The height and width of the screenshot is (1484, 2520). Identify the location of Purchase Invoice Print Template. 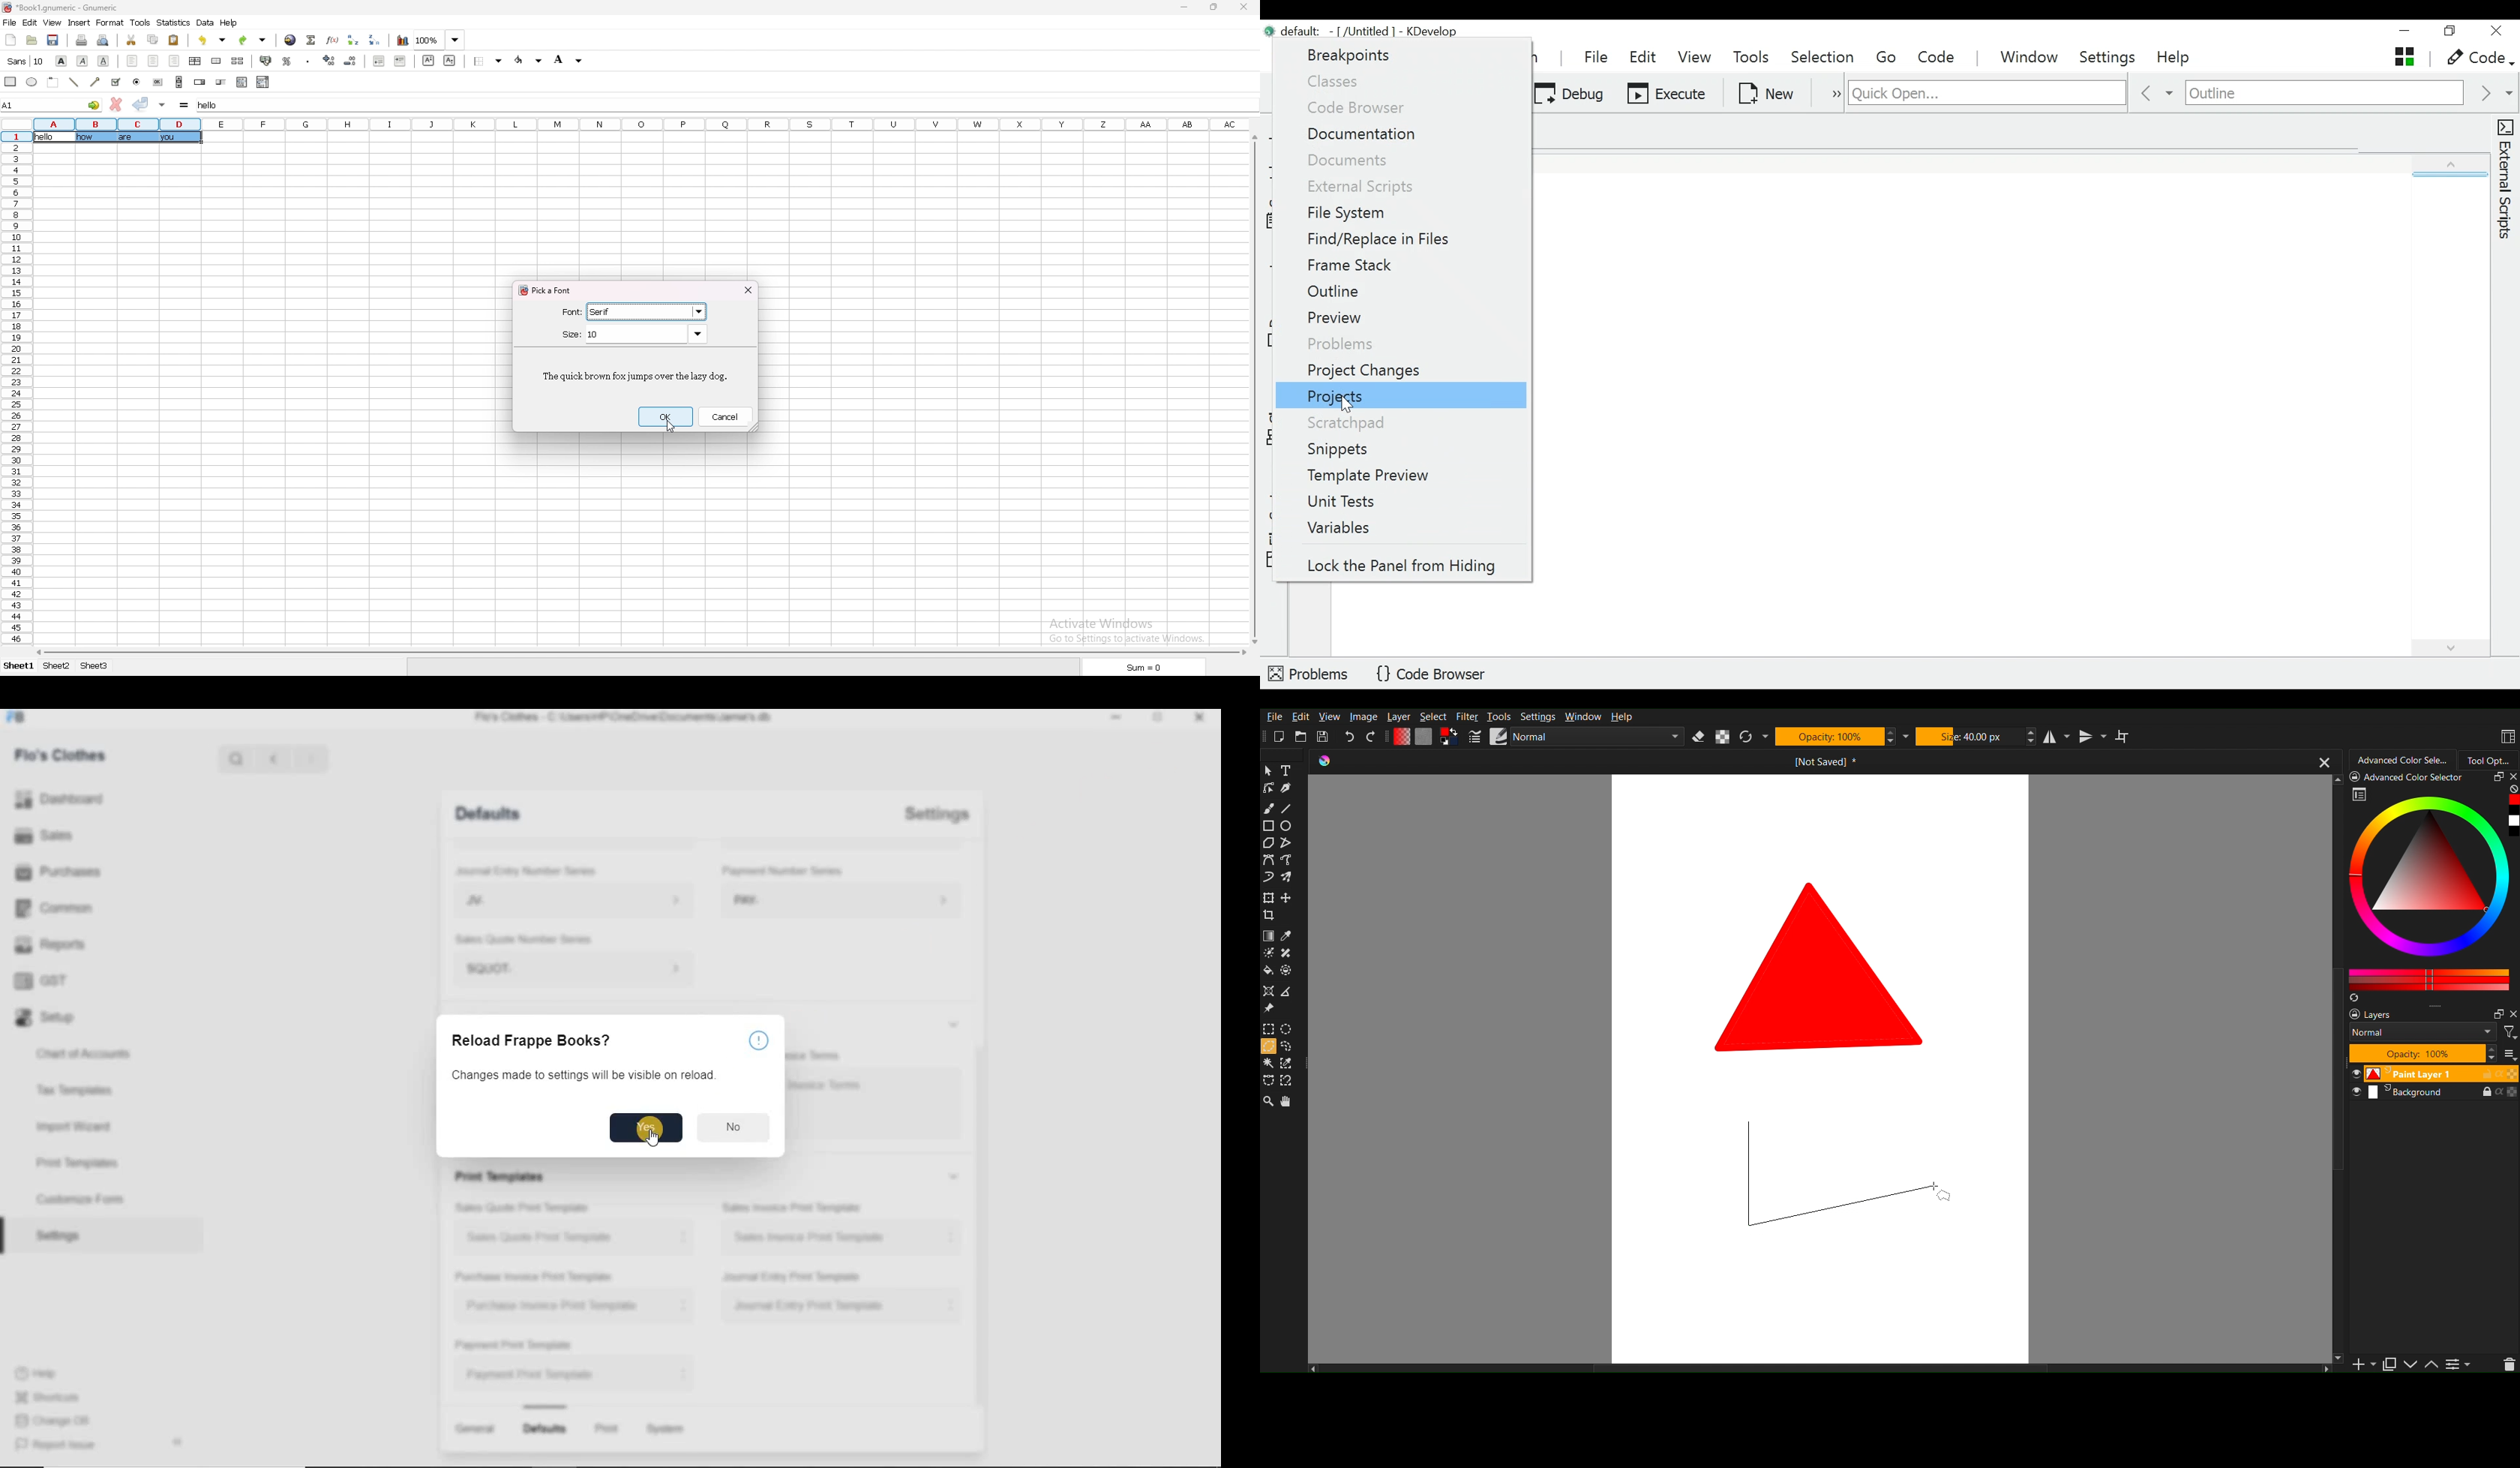
(534, 1275).